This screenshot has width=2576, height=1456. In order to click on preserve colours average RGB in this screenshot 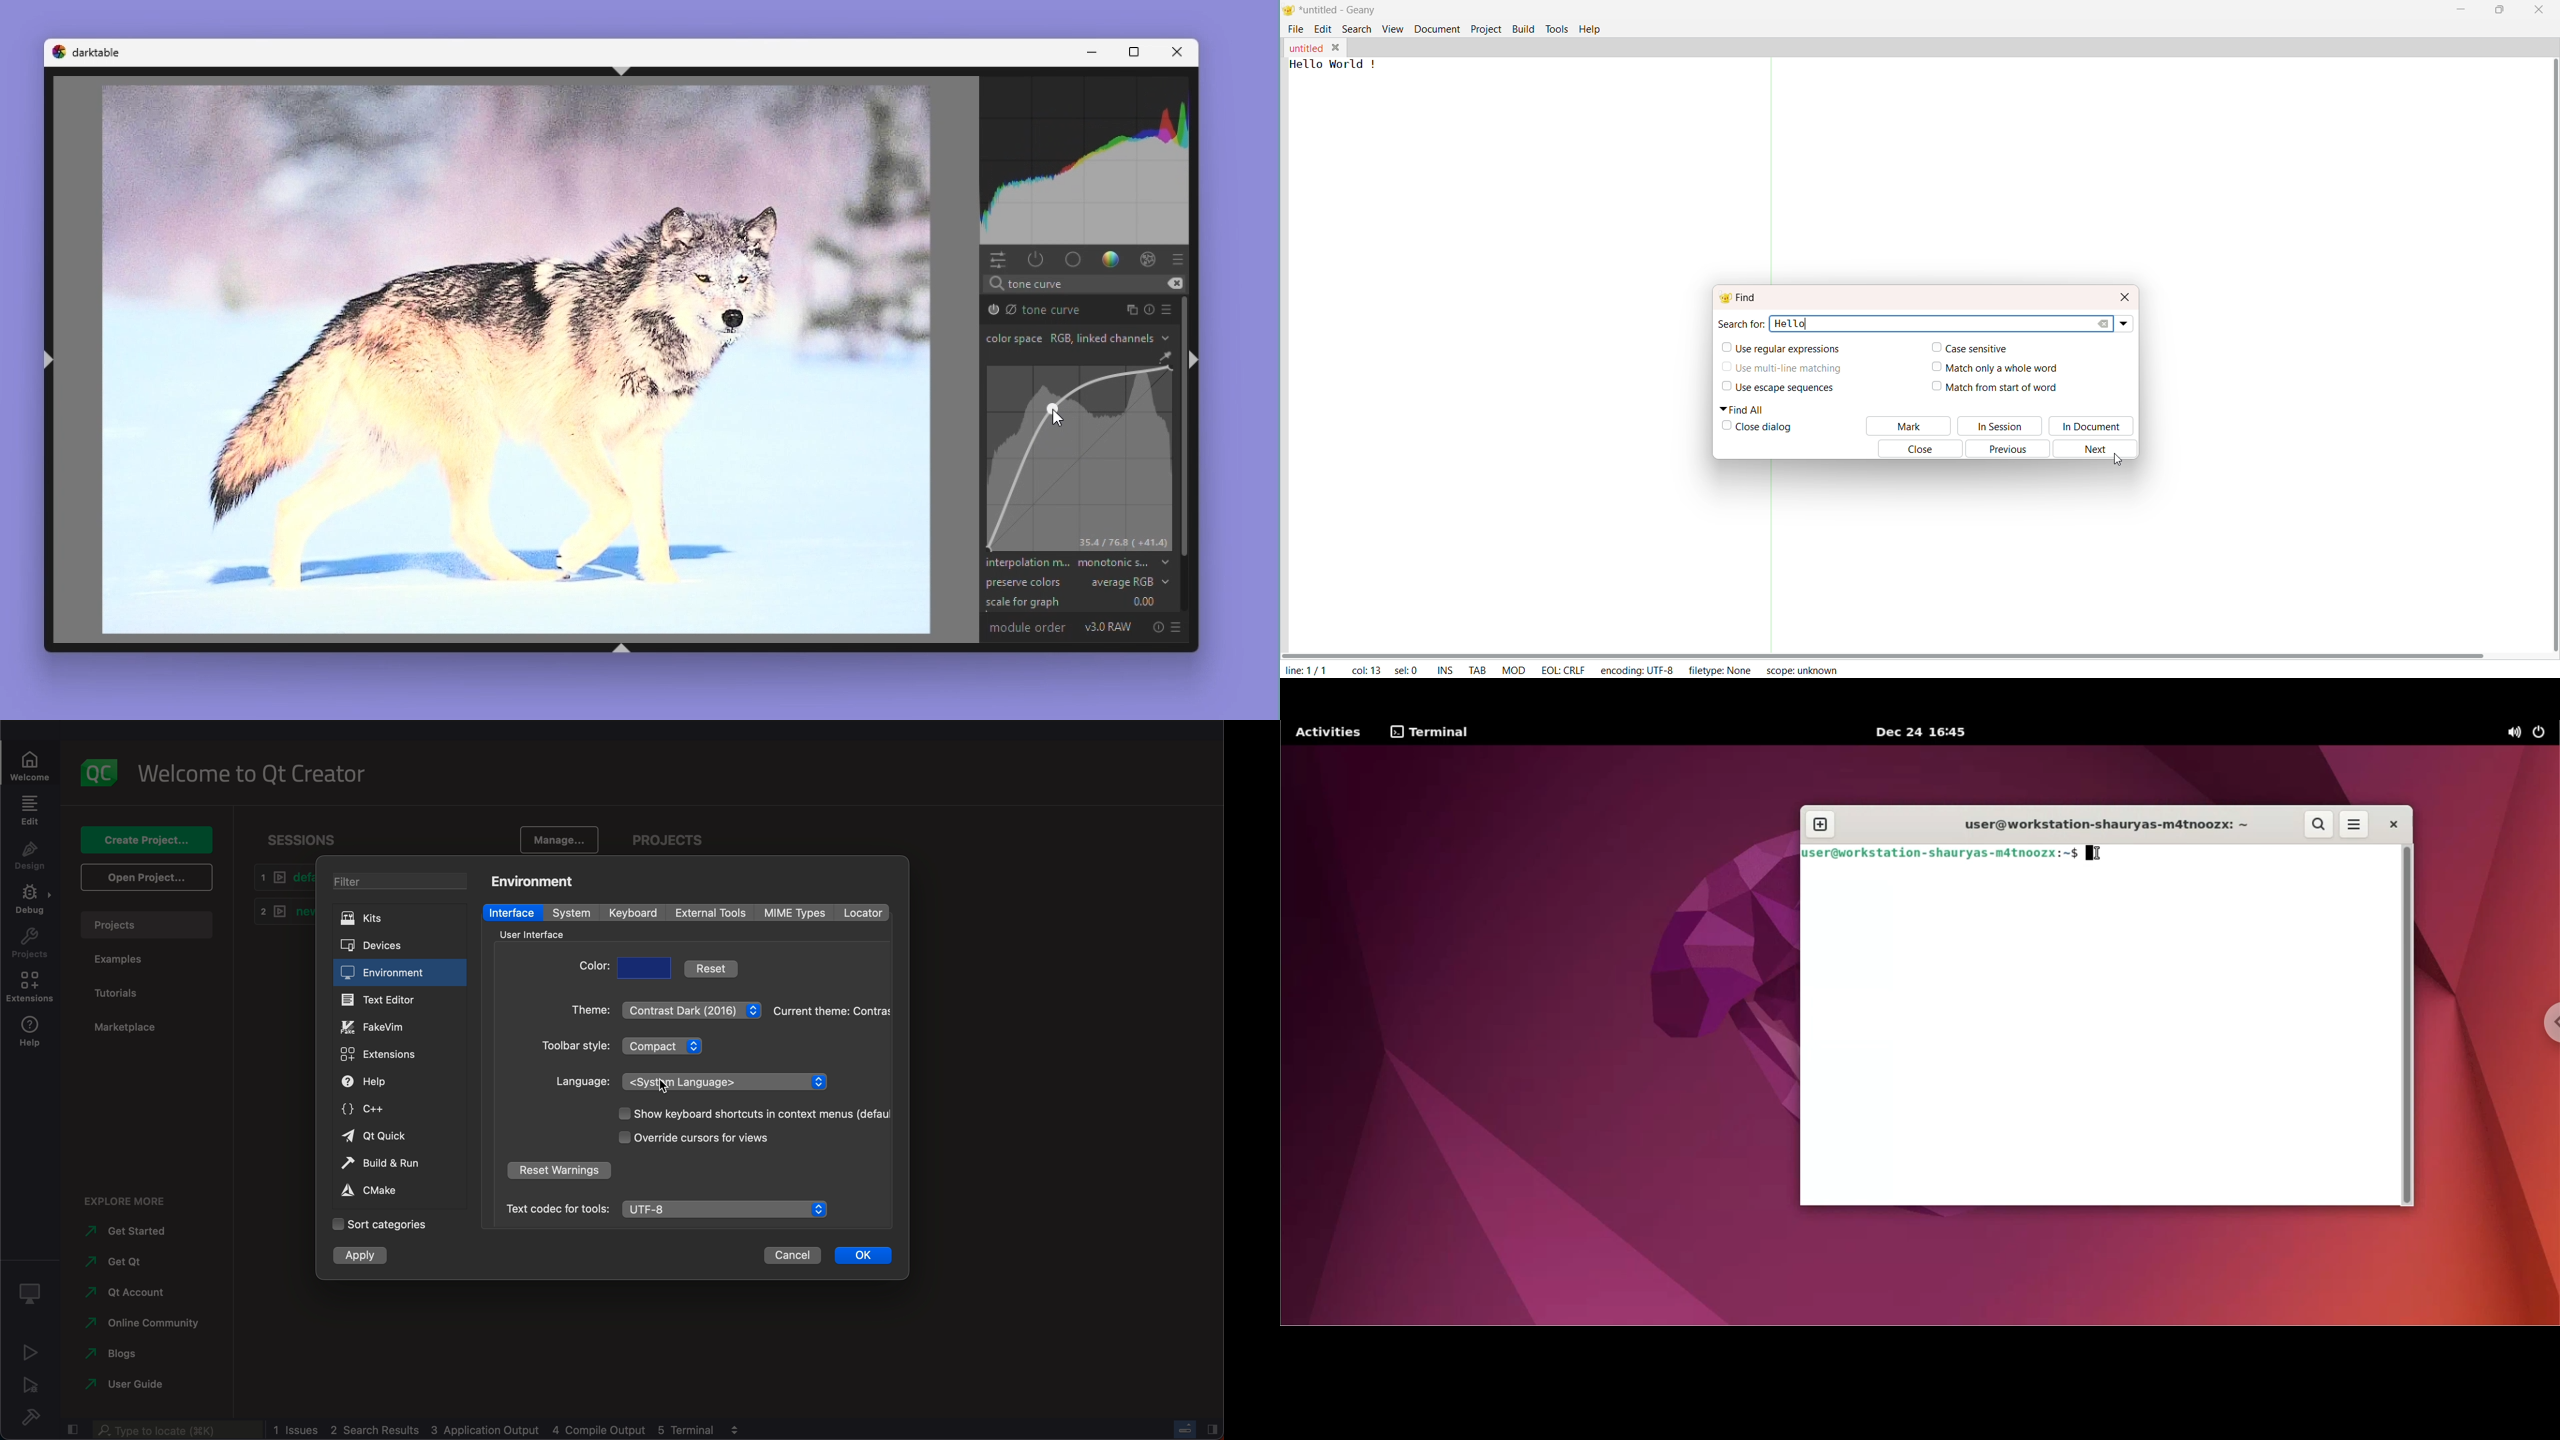, I will do `click(1076, 582)`.